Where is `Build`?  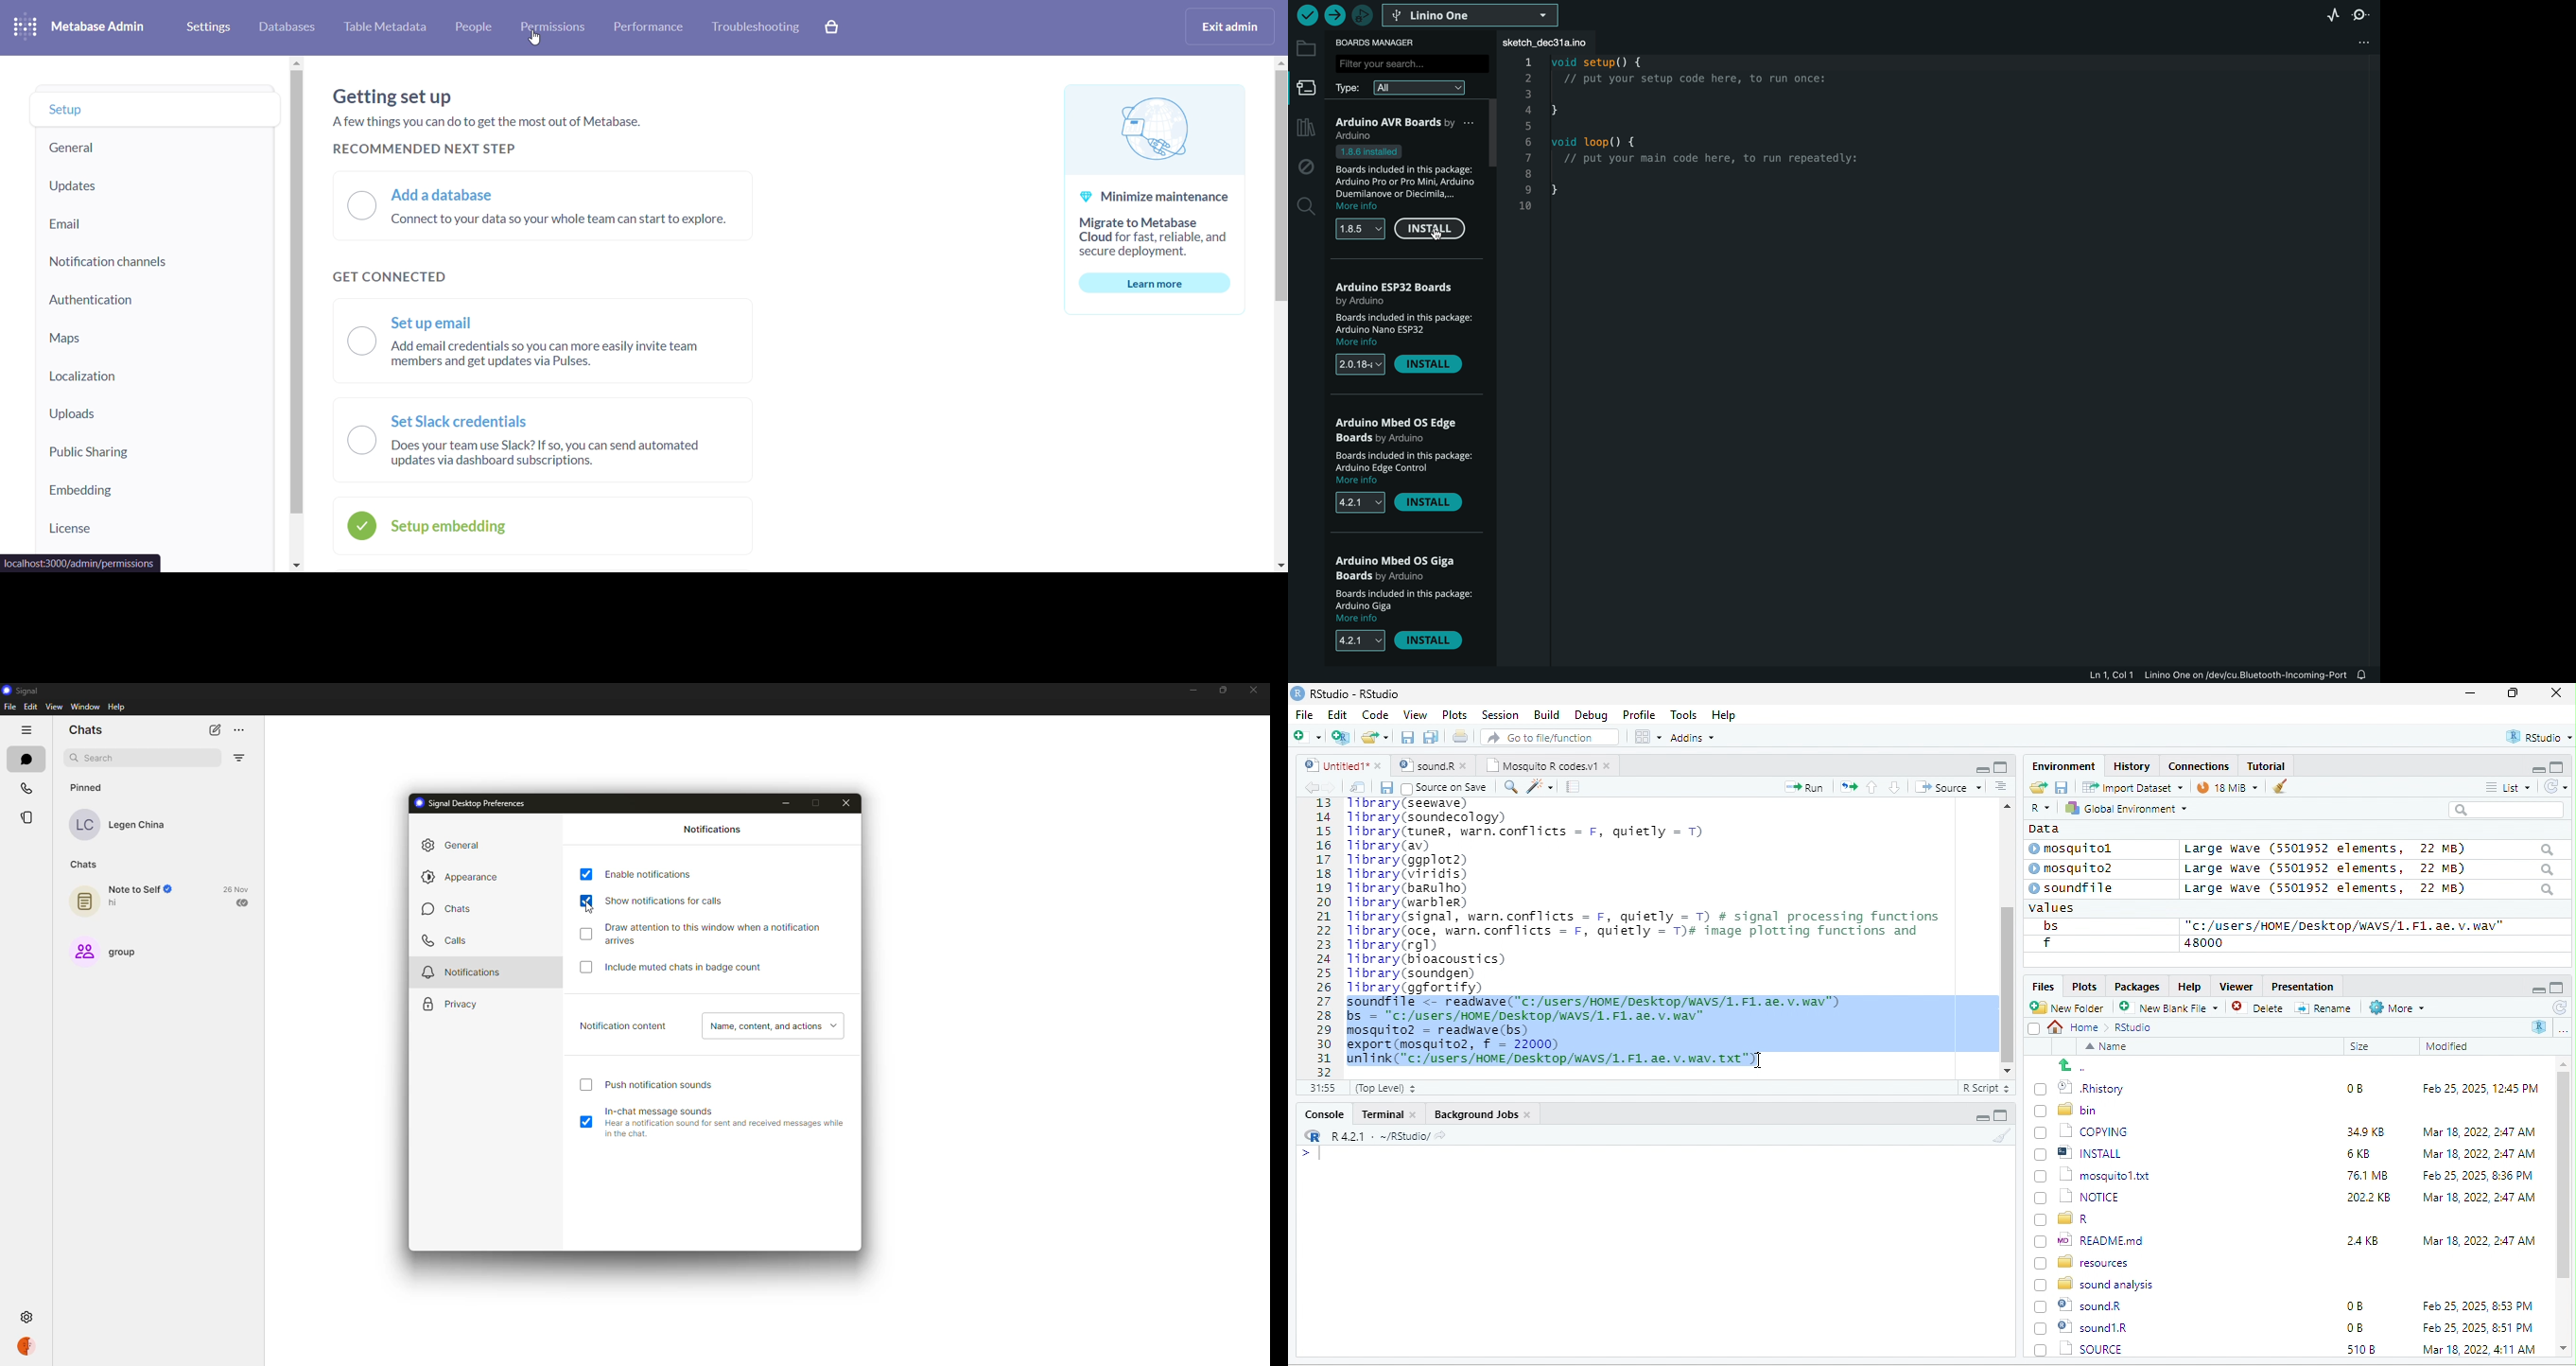
Build is located at coordinates (1547, 714).